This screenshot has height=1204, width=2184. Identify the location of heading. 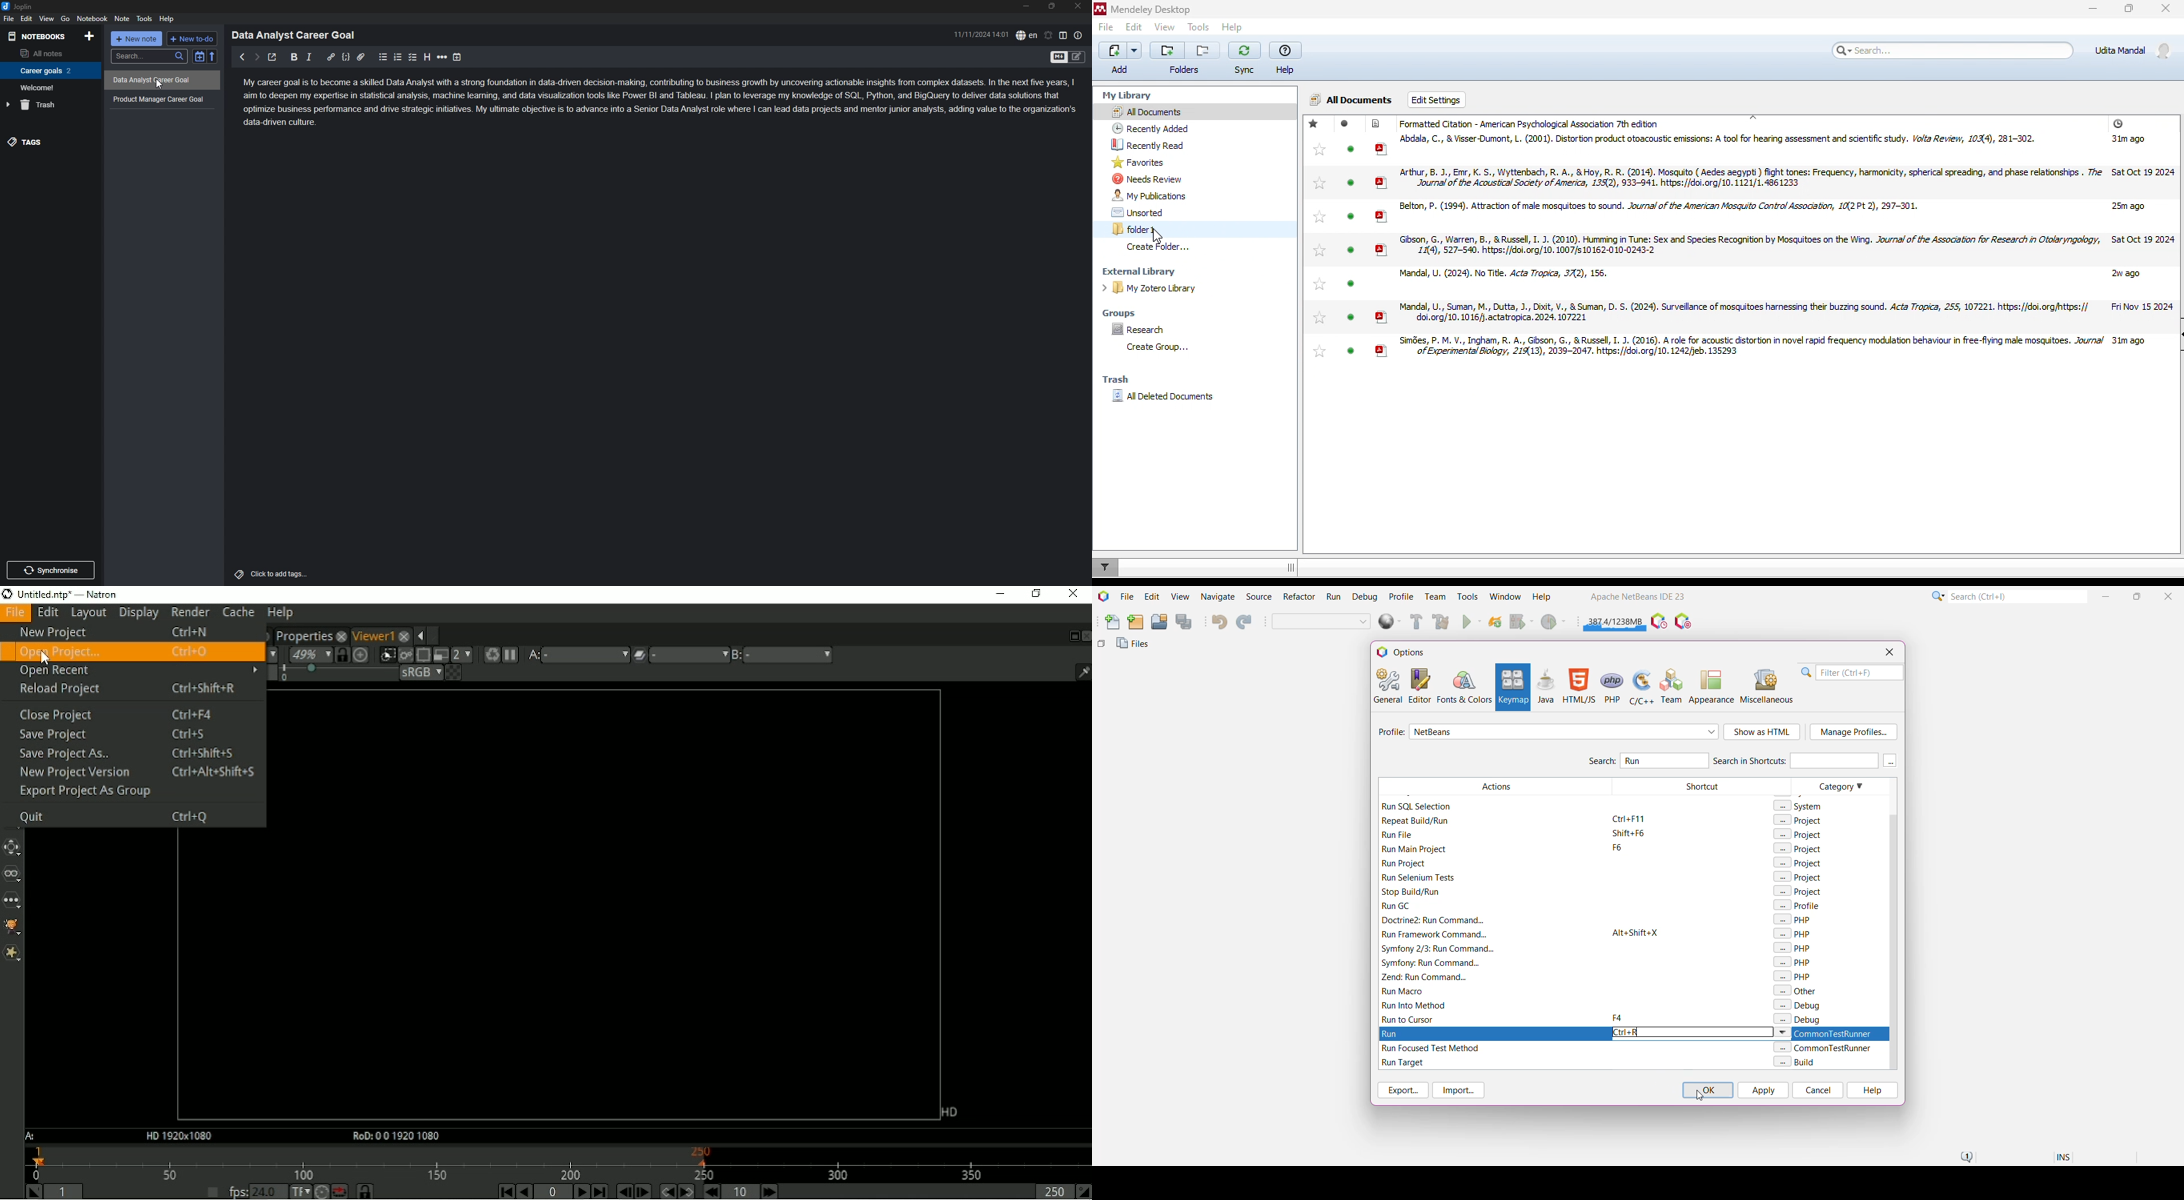
(427, 57).